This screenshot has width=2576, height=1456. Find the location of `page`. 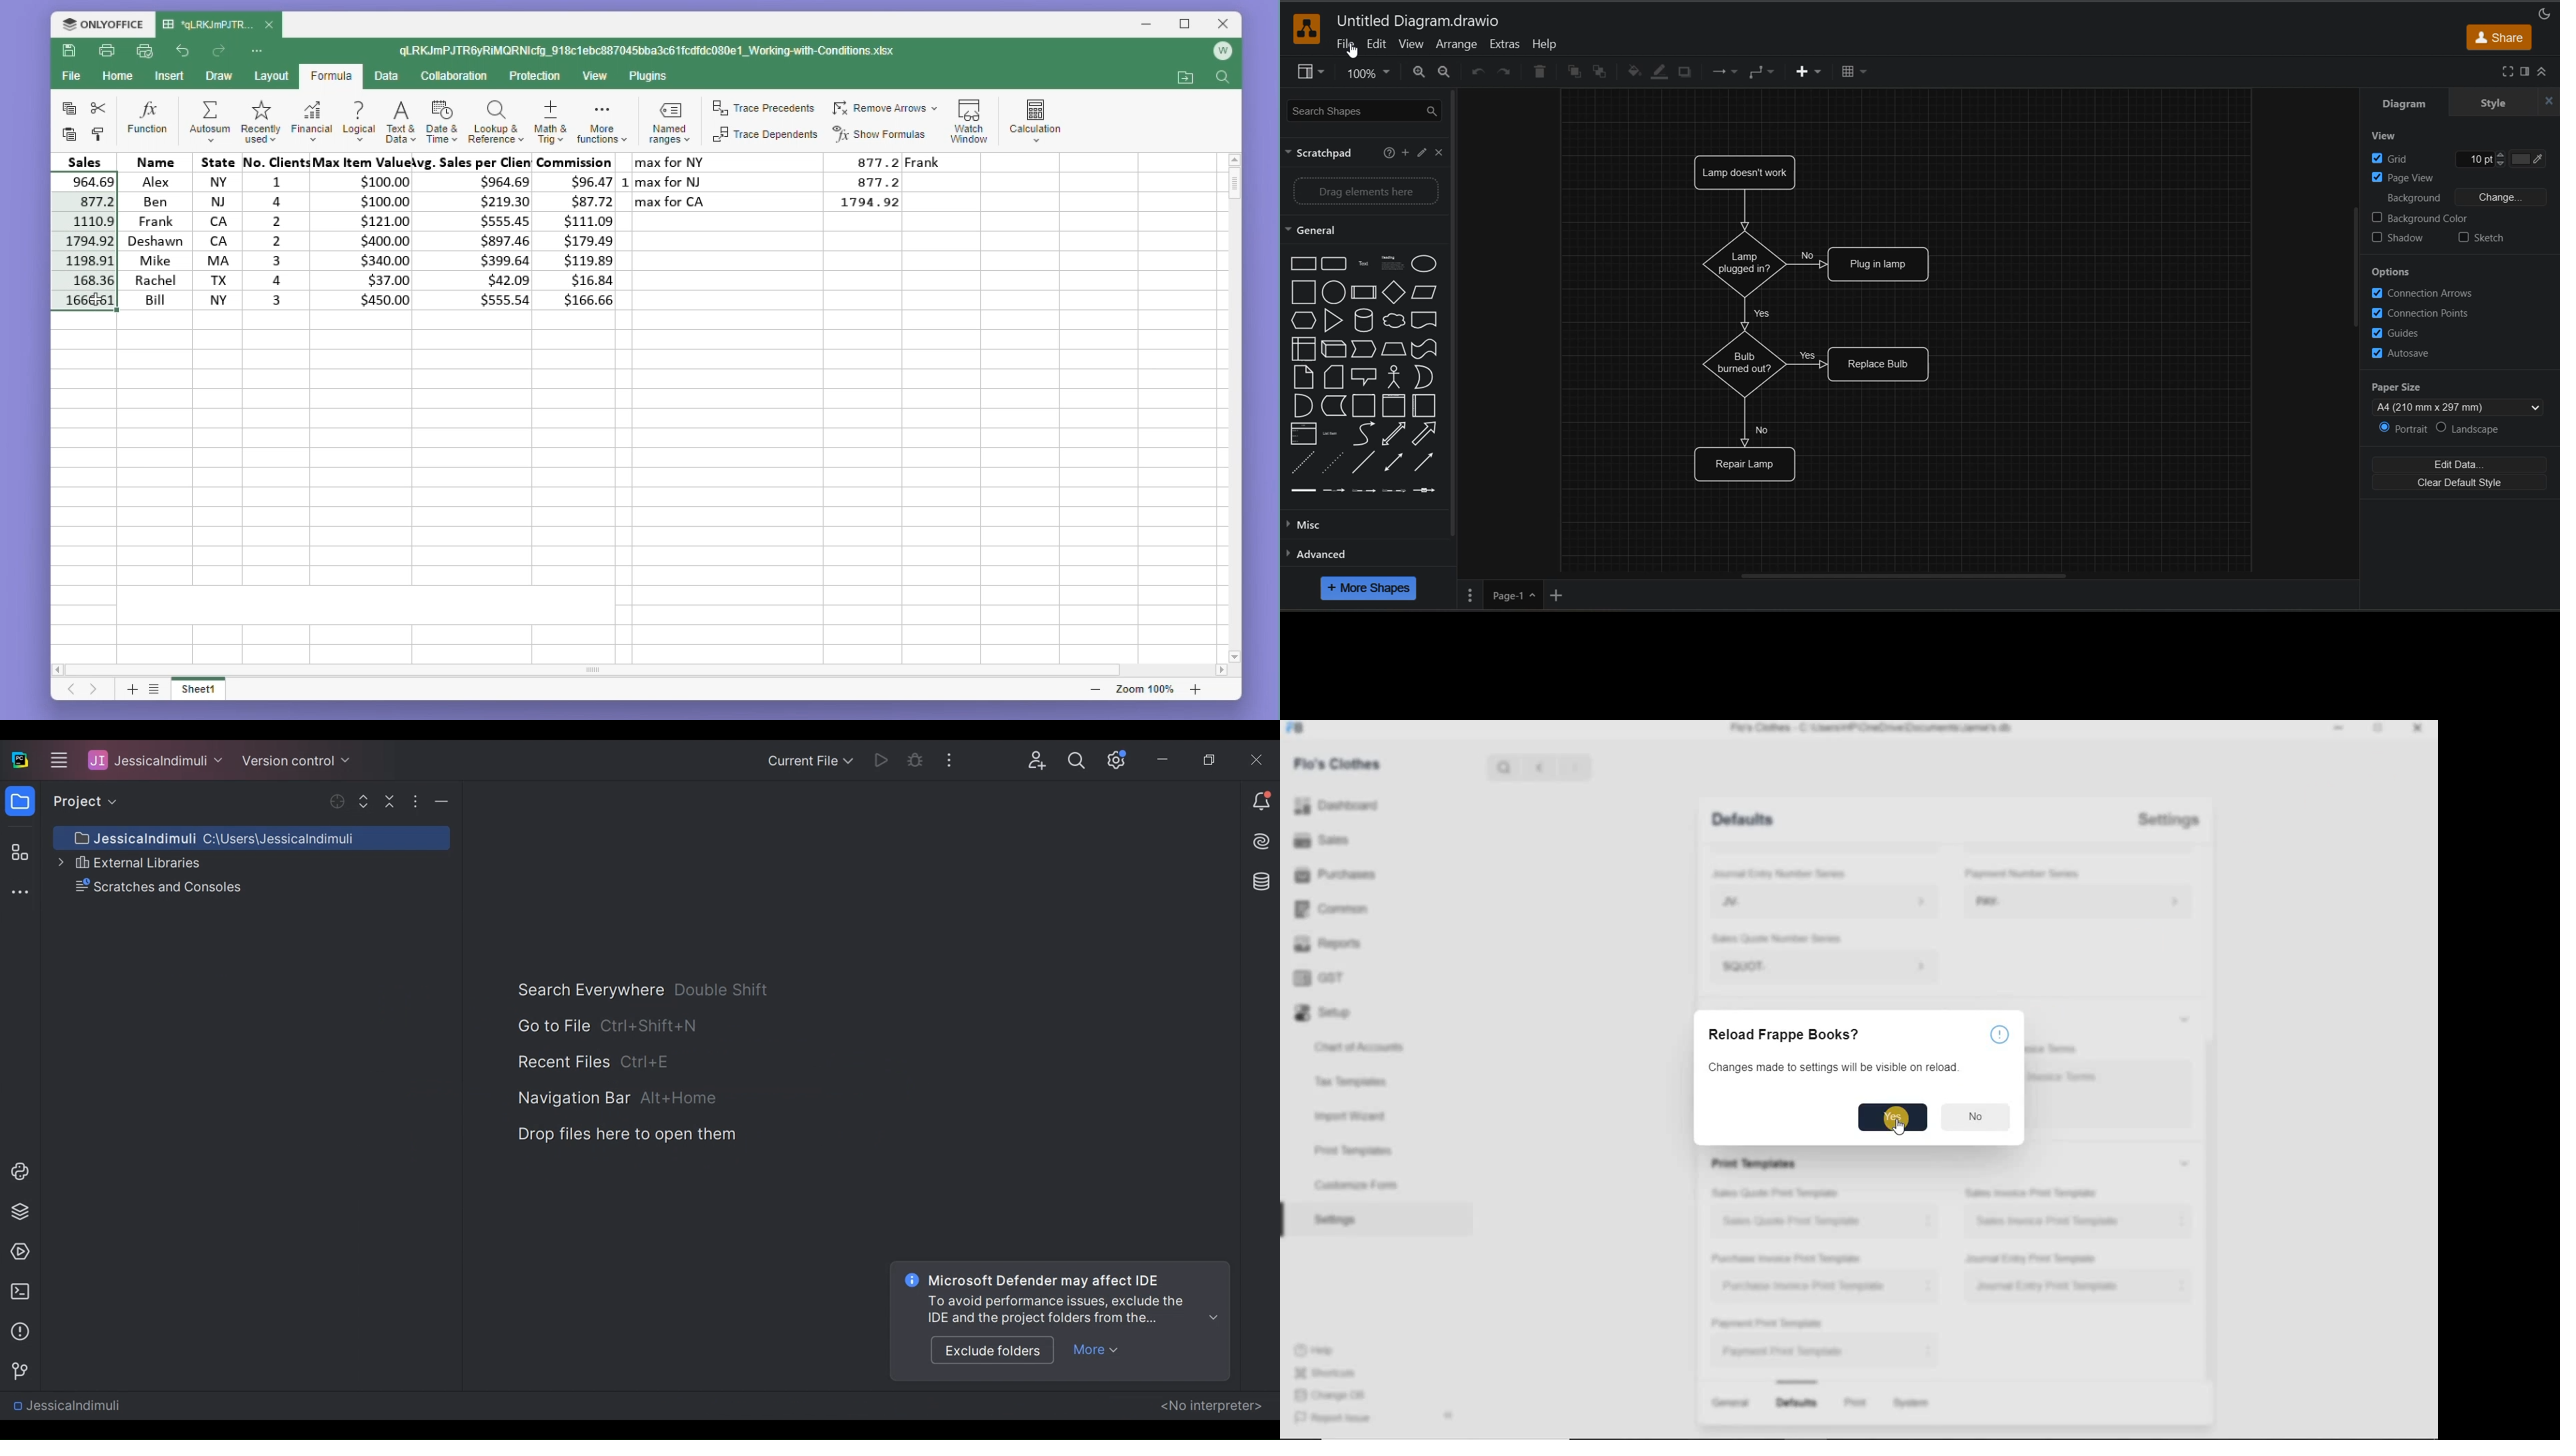

page is located at coordinates (1513, 595).